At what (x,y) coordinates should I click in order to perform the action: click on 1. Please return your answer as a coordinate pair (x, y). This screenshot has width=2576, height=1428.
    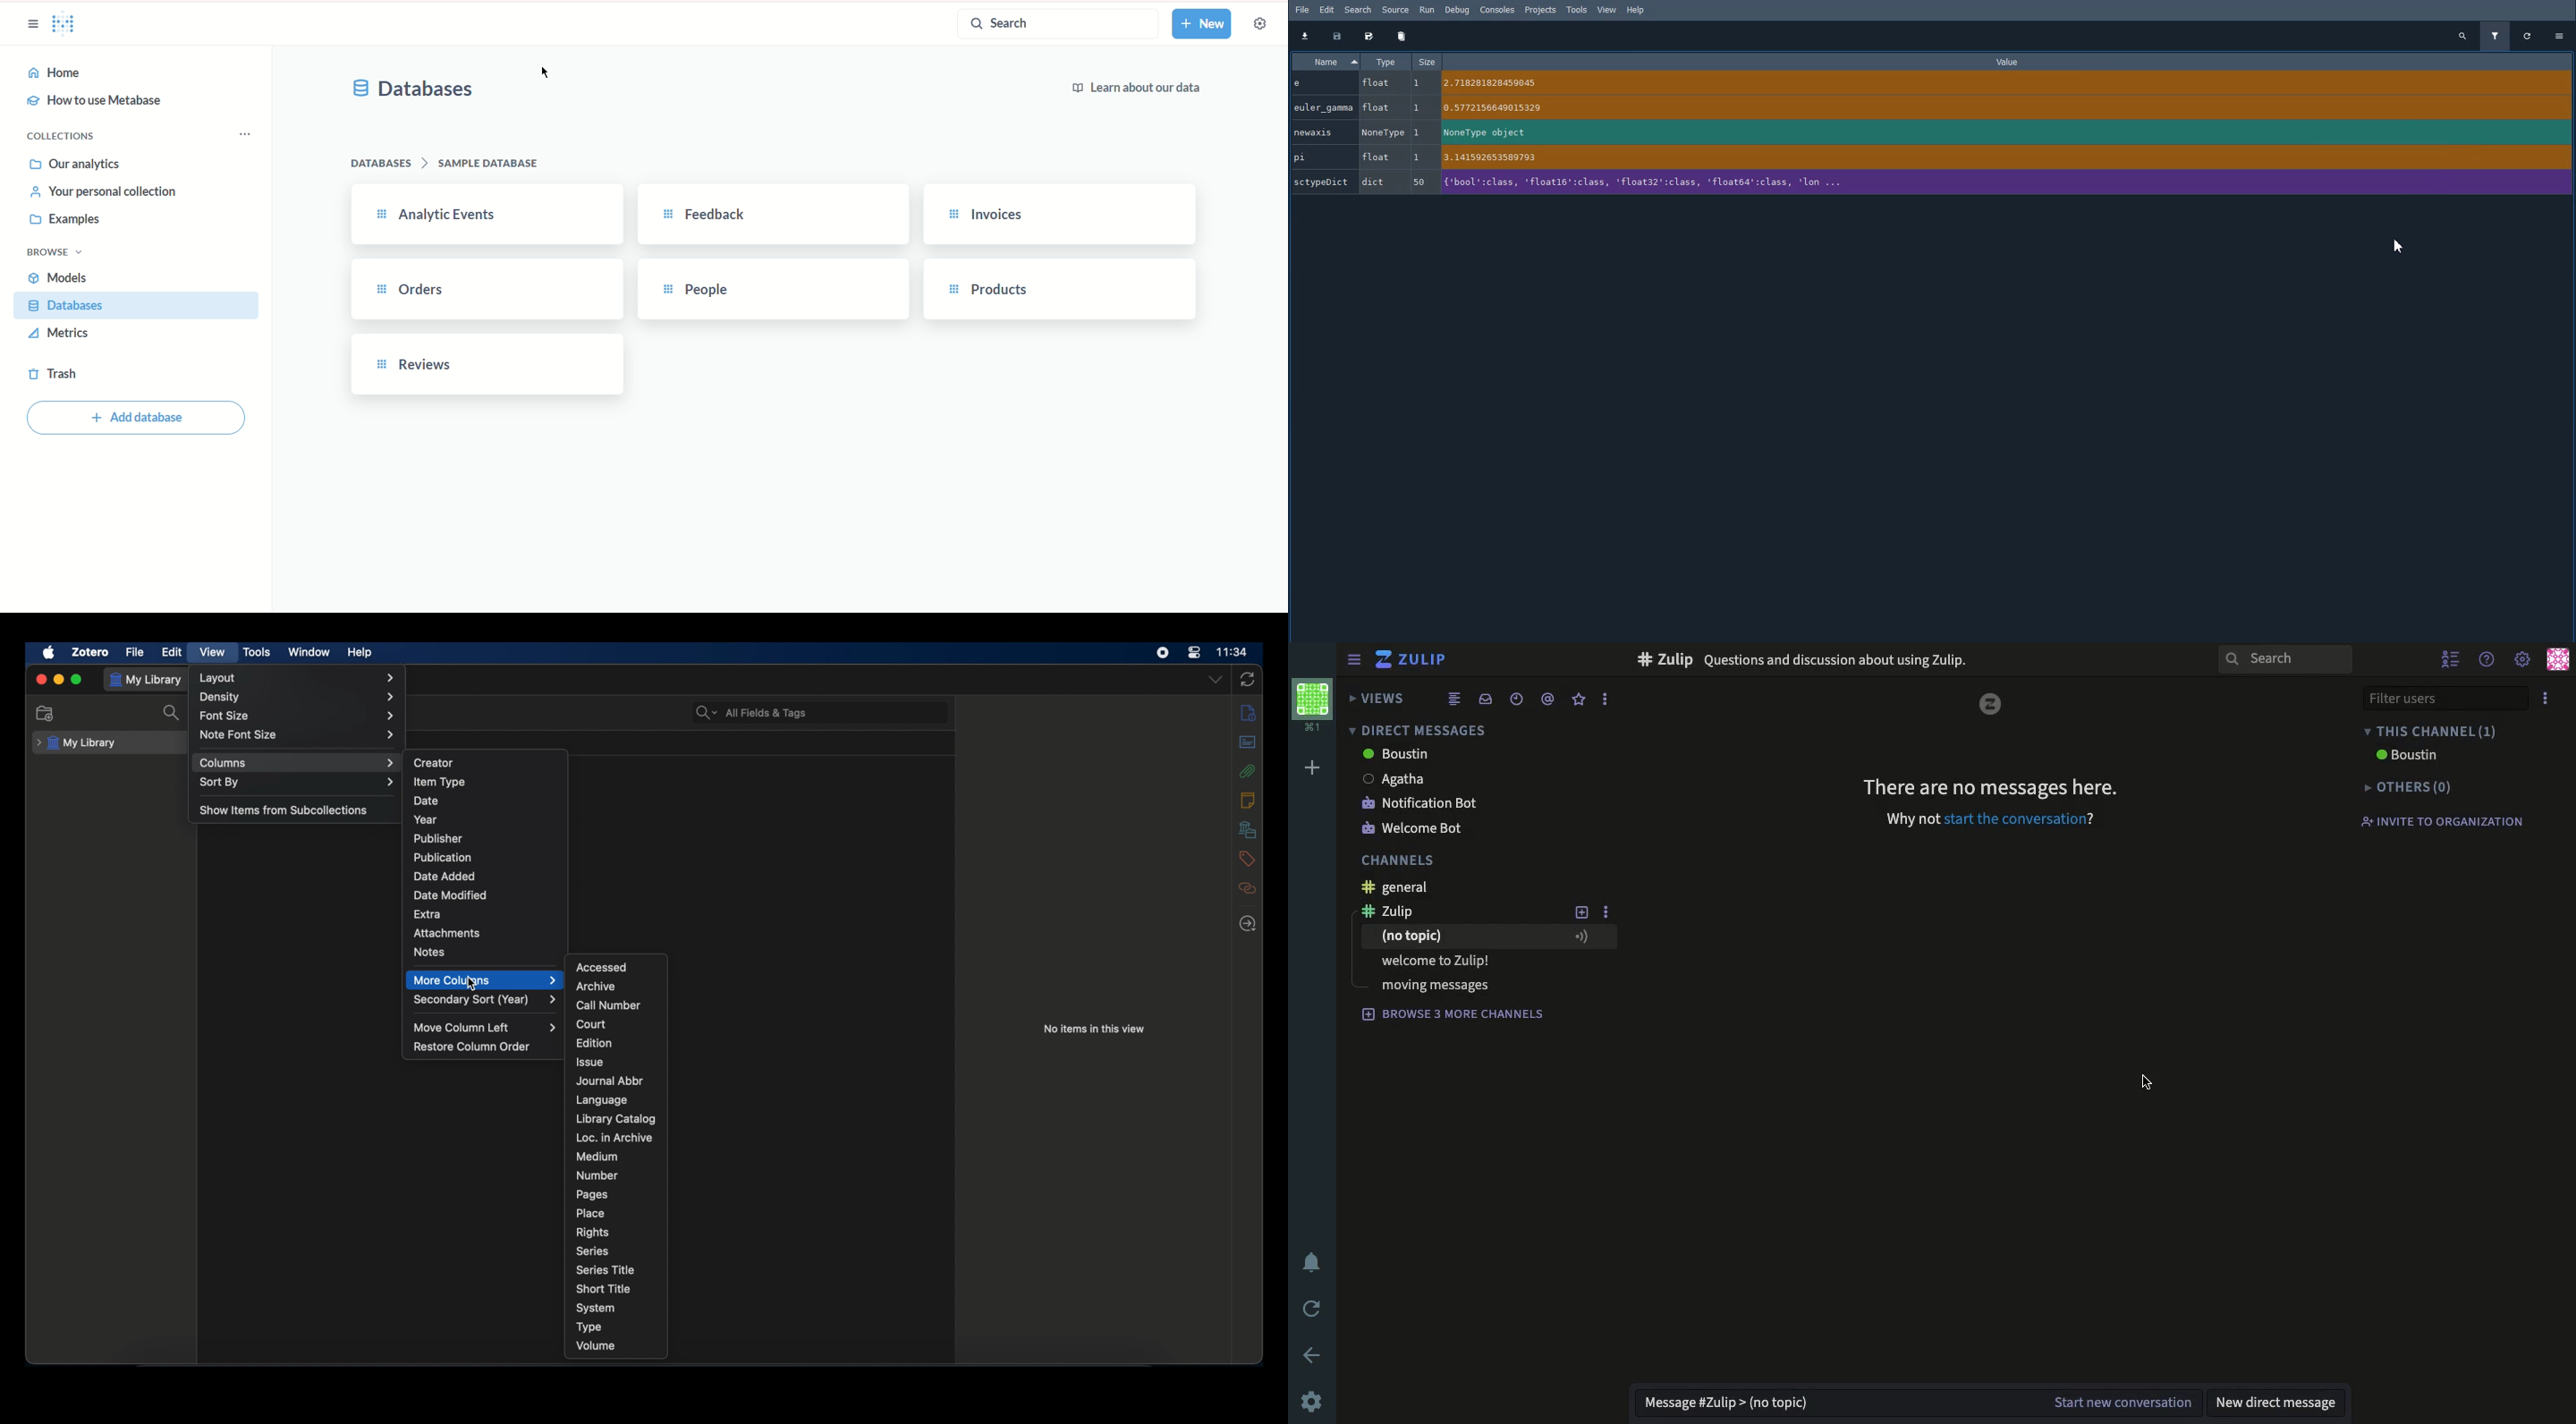
    Looking at the image, I should click on (1421, 108).